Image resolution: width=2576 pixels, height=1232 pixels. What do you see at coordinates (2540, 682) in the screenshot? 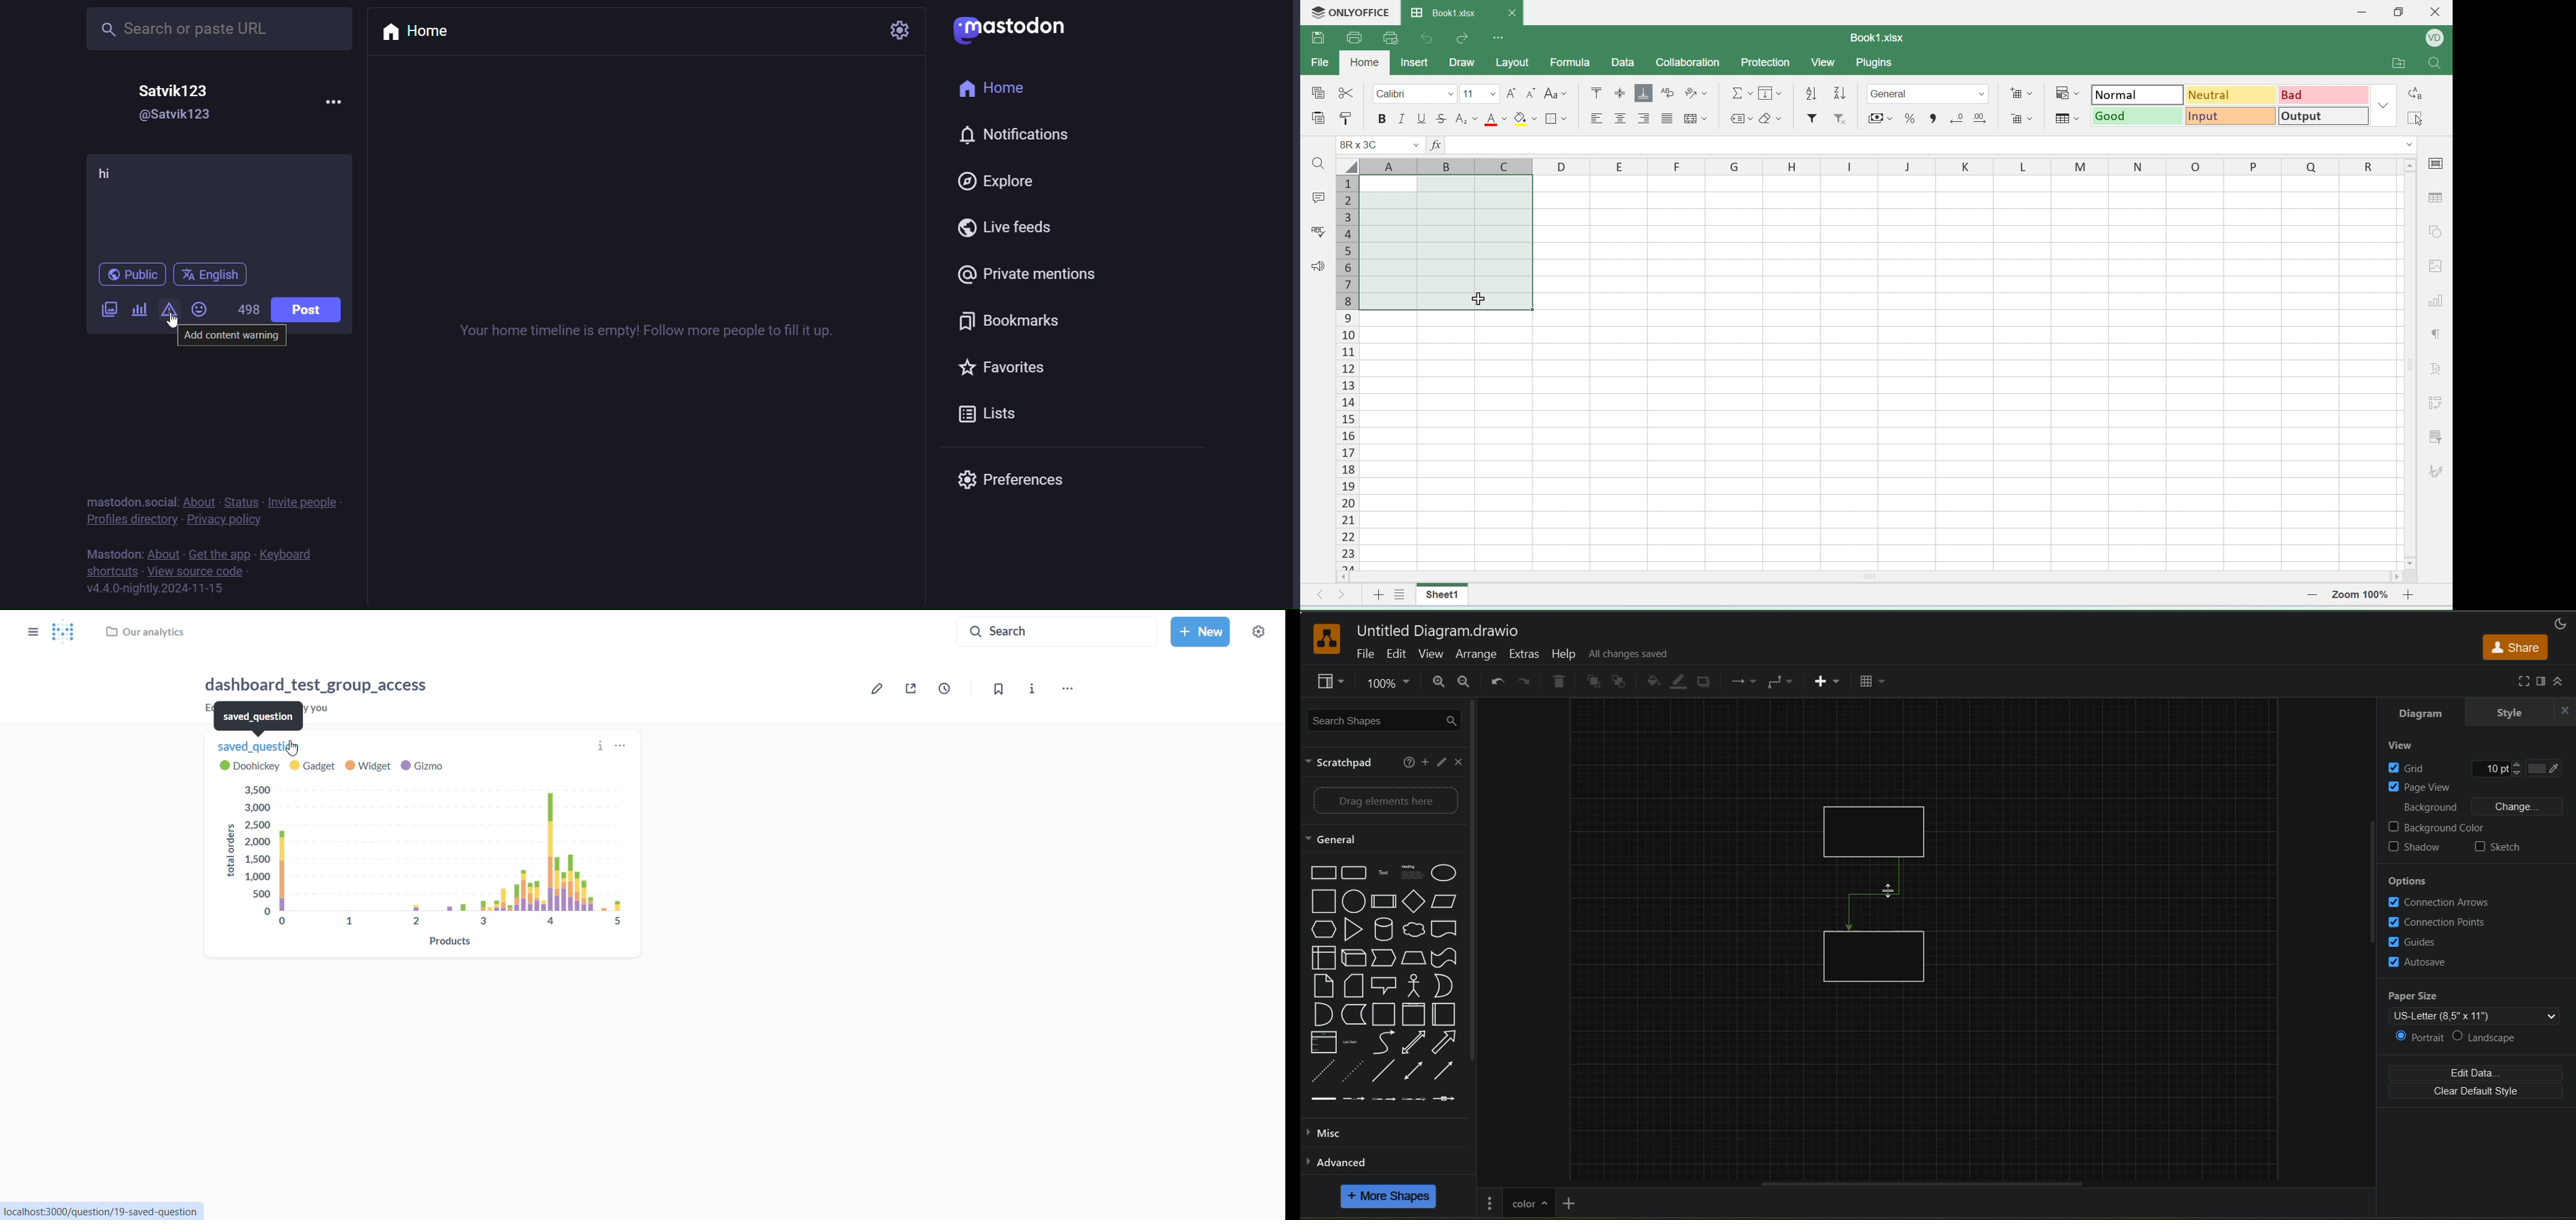
I see `format` at bounding box center [2540, 682].